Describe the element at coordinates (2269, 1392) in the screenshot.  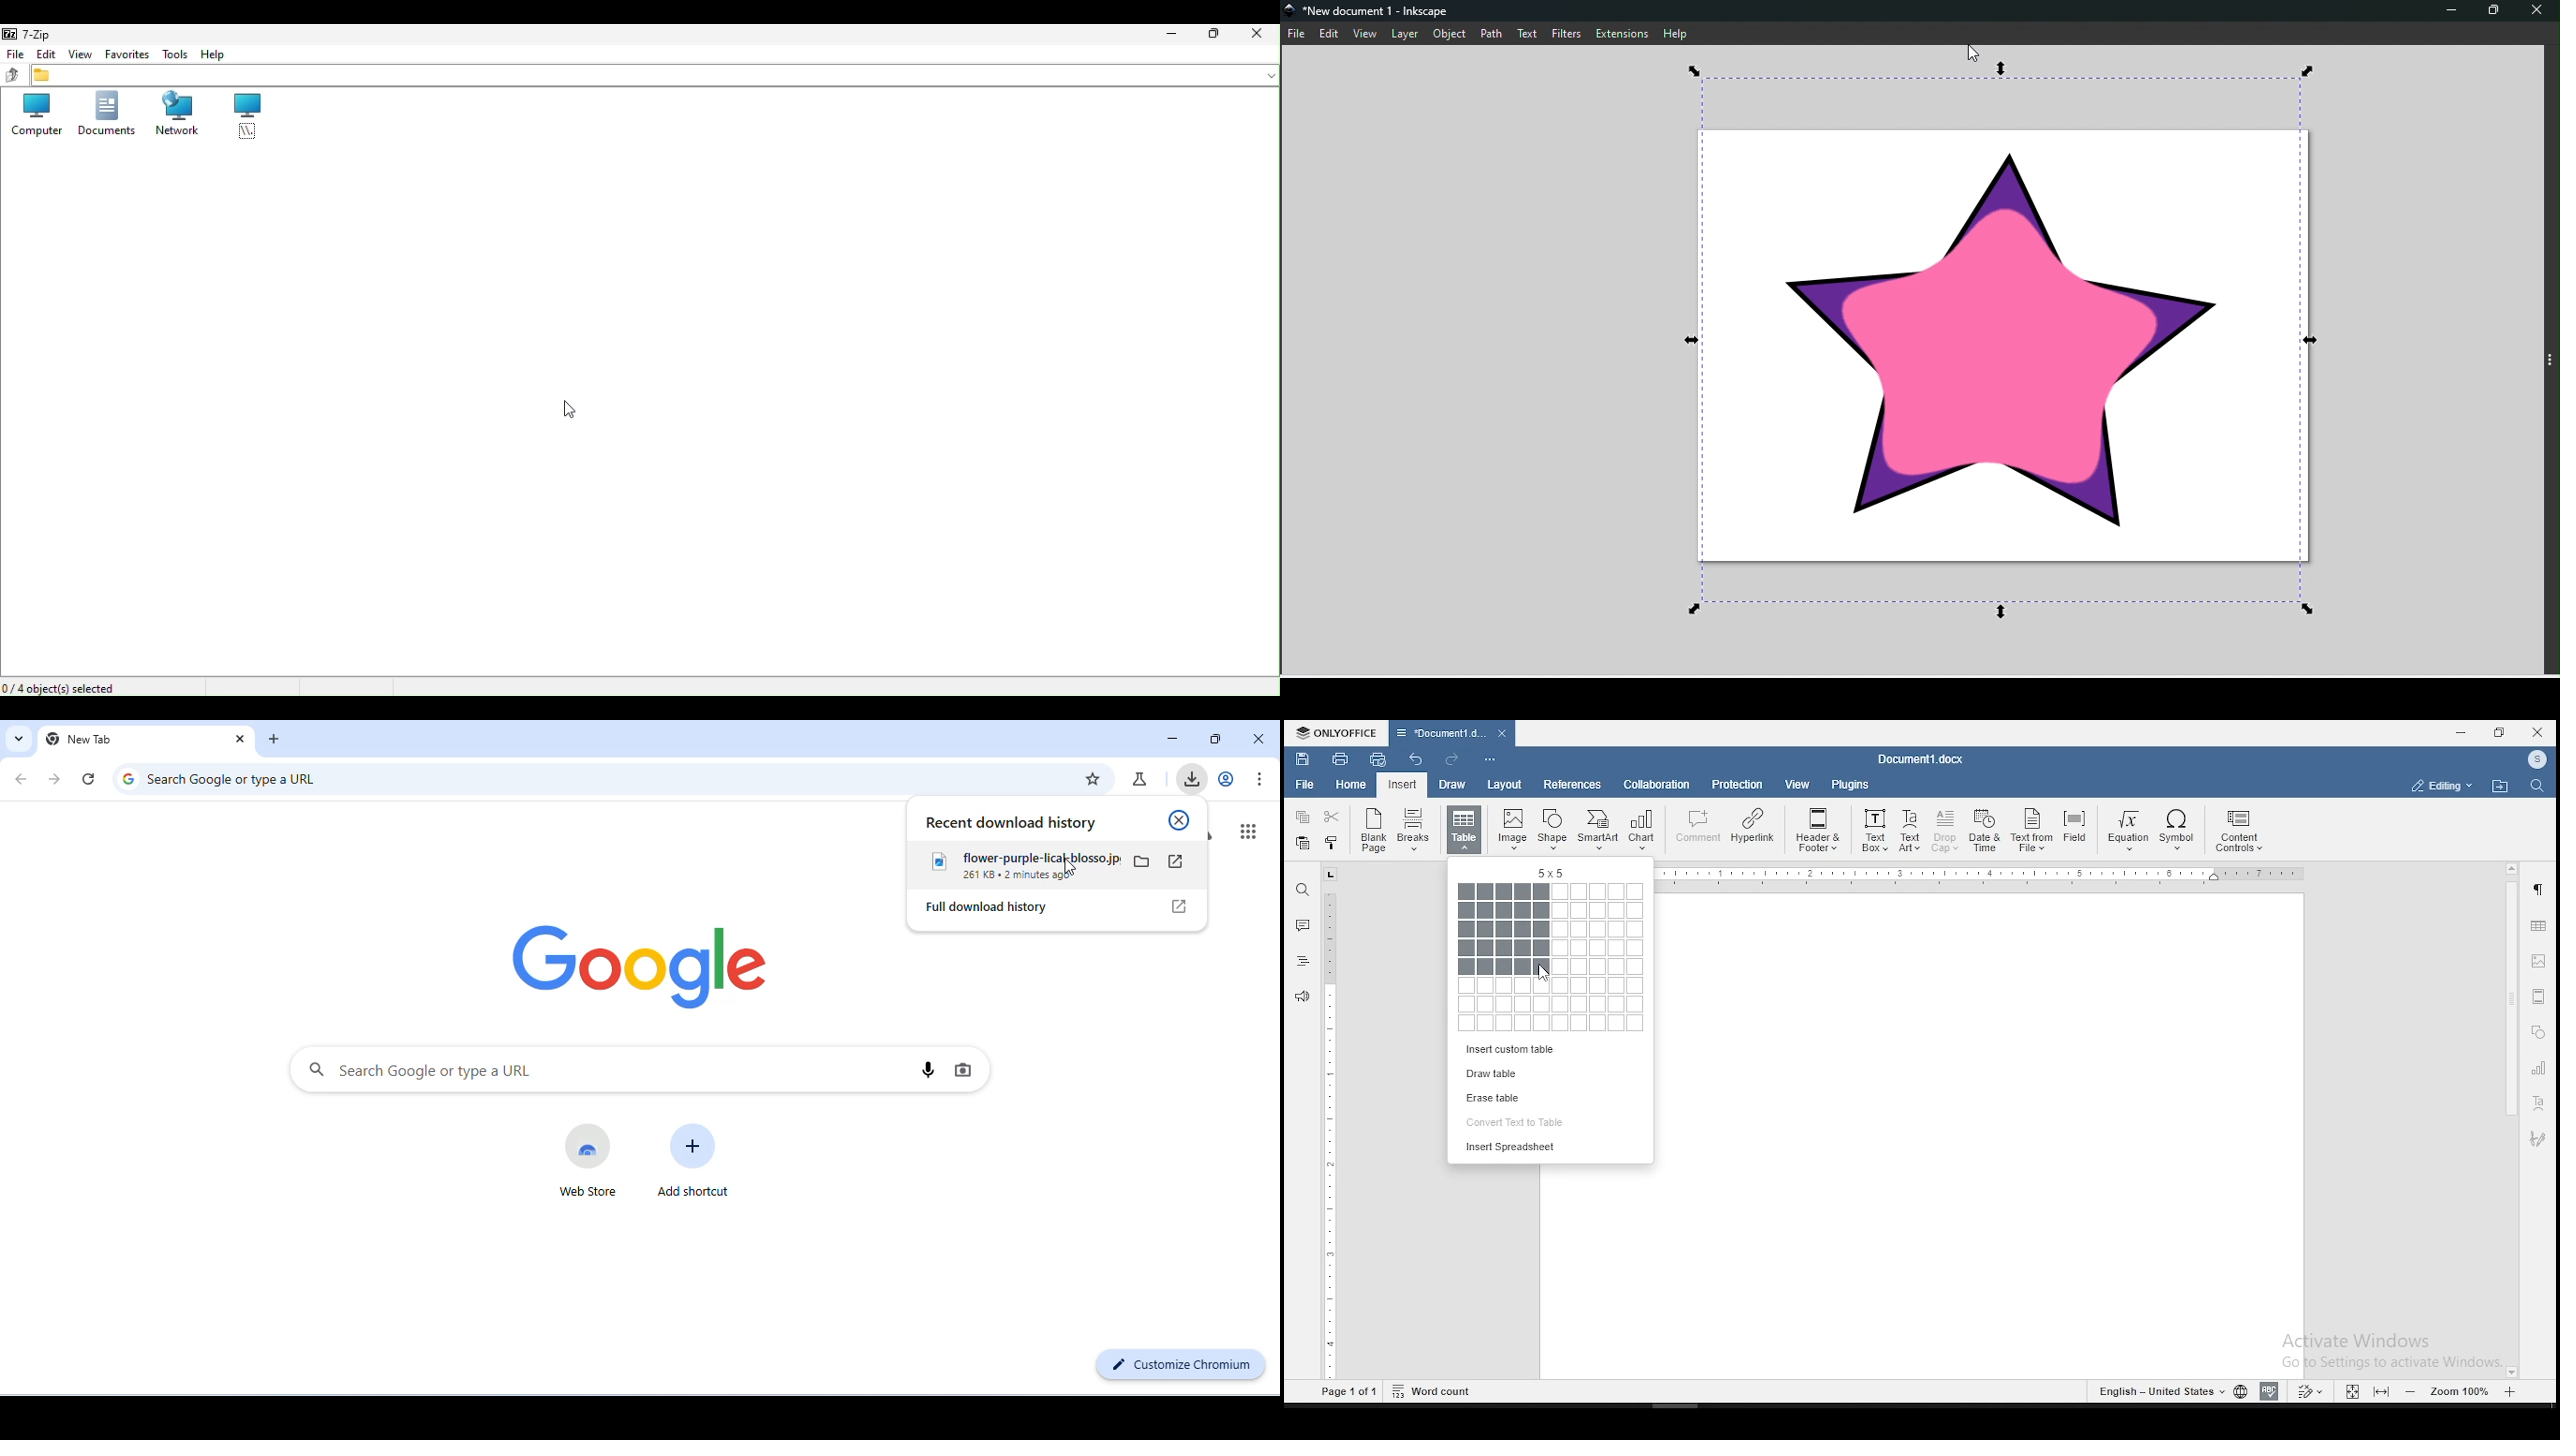
I see `spell check` at that location.